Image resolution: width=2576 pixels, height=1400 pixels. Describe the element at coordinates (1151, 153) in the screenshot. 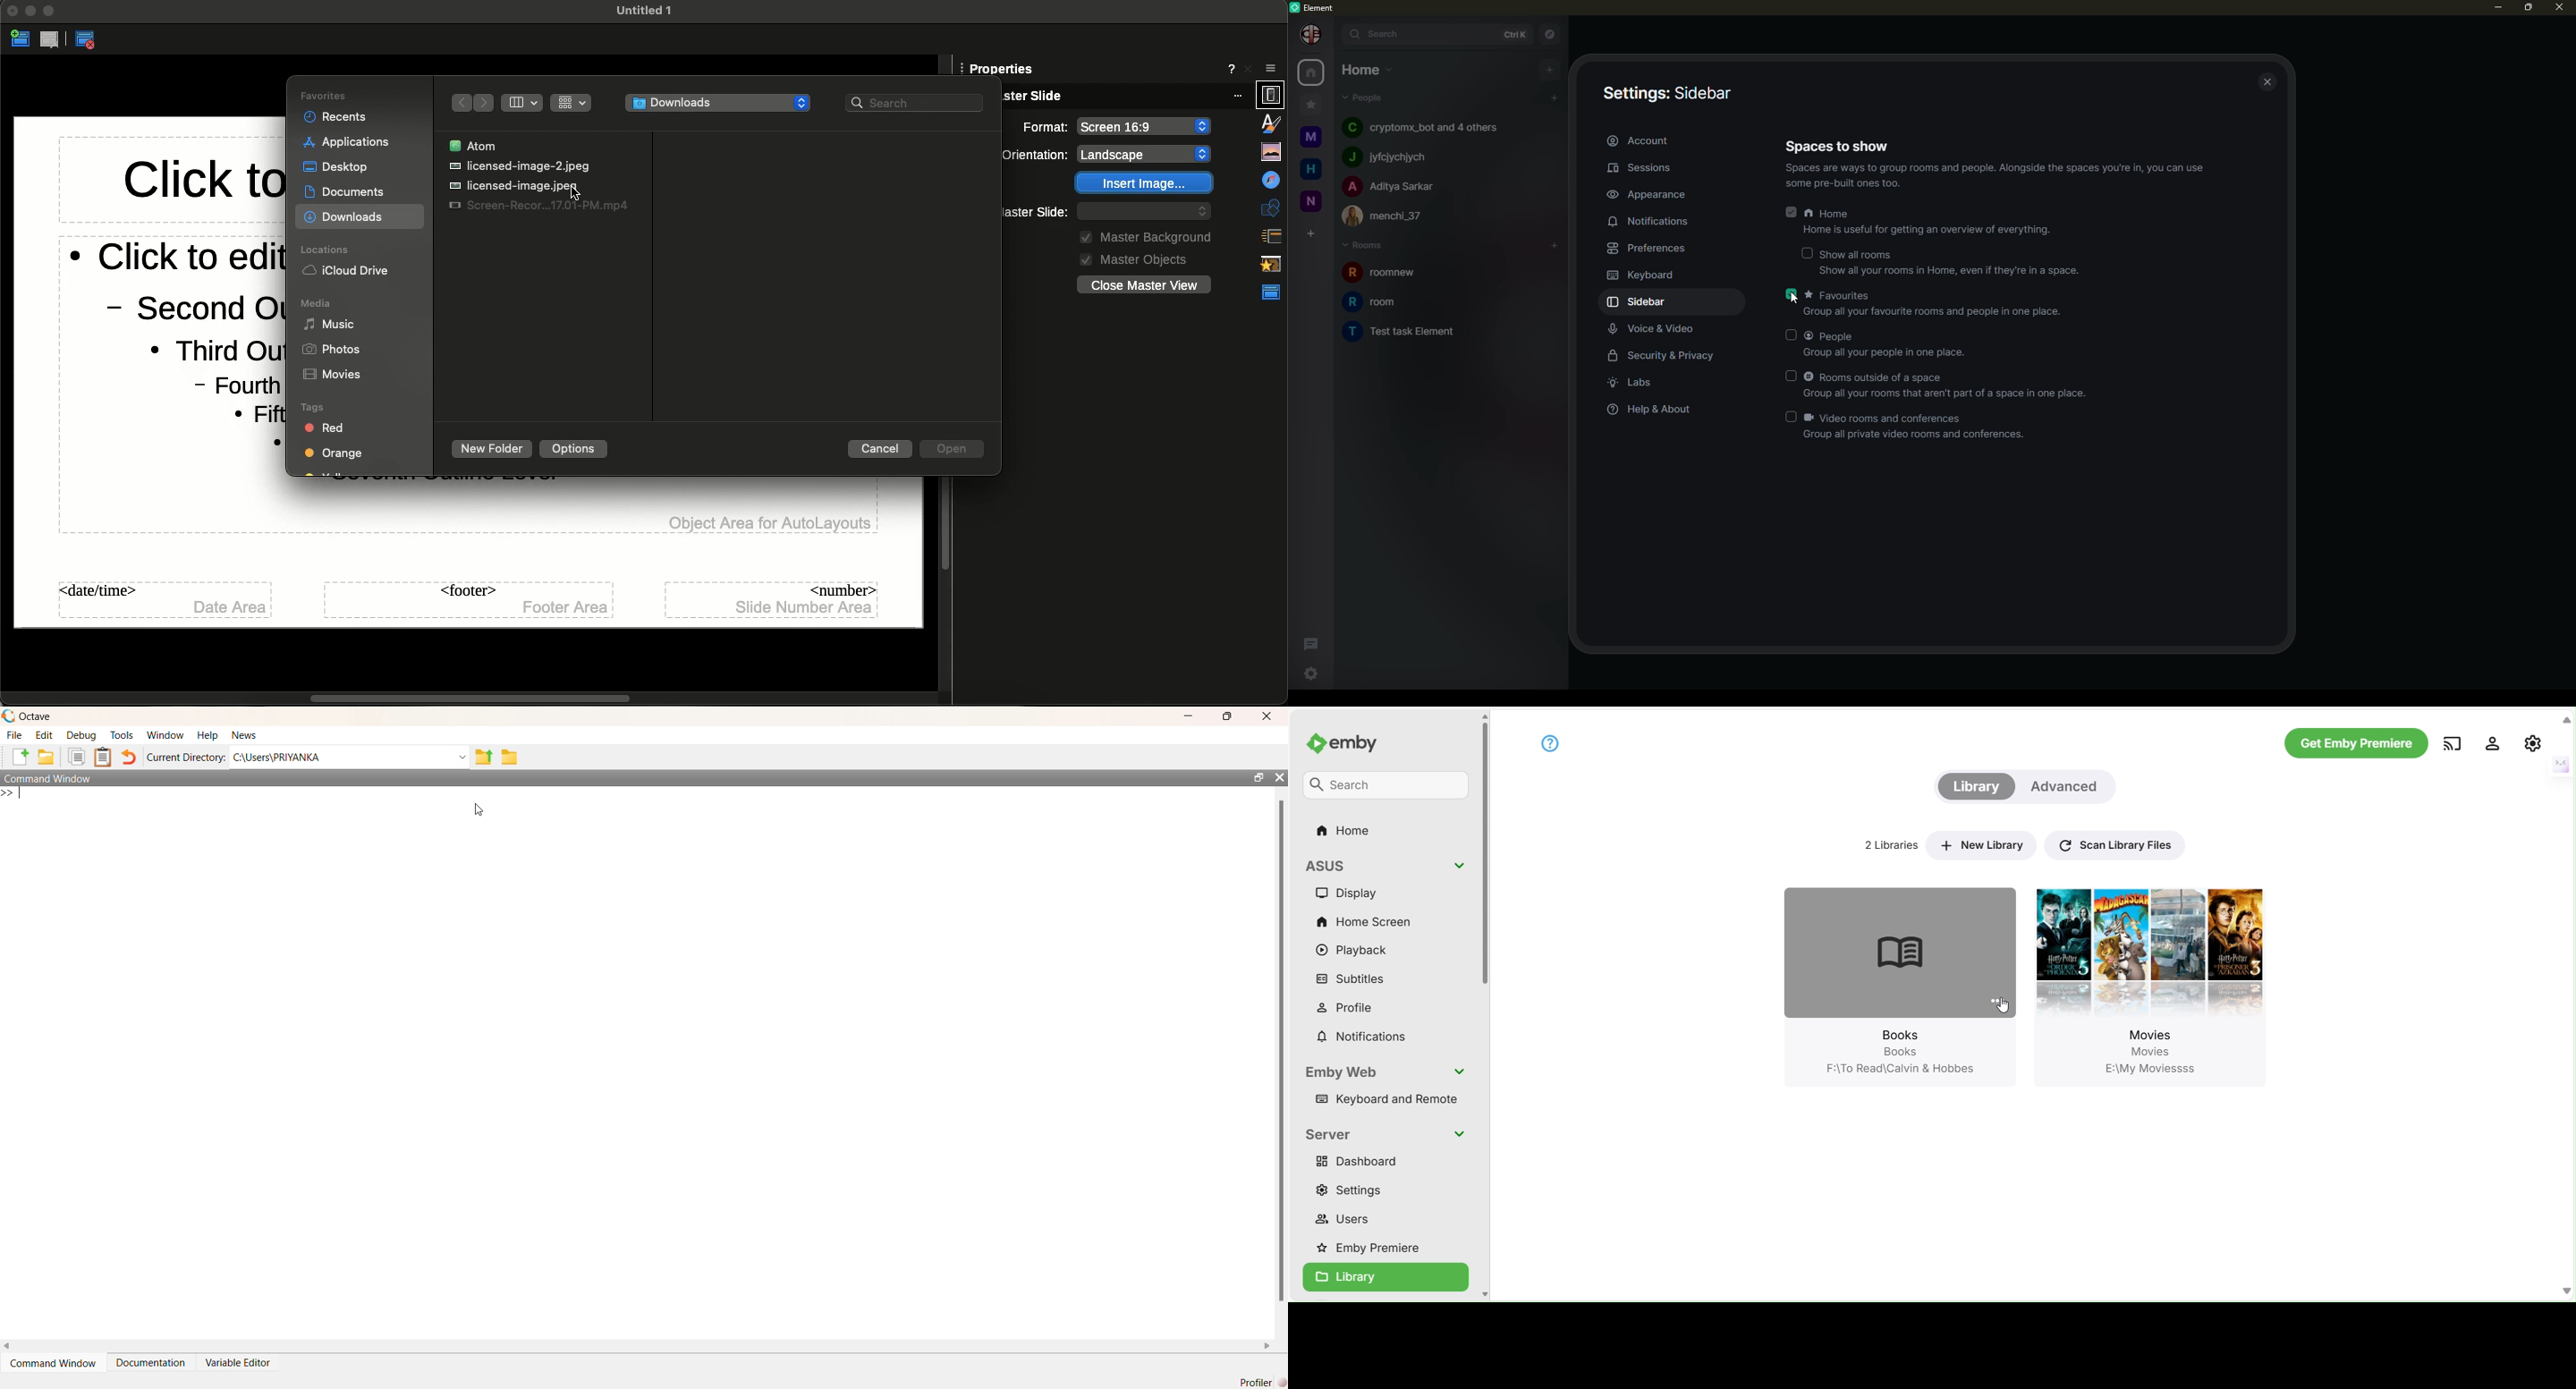

I see `None` at that location.